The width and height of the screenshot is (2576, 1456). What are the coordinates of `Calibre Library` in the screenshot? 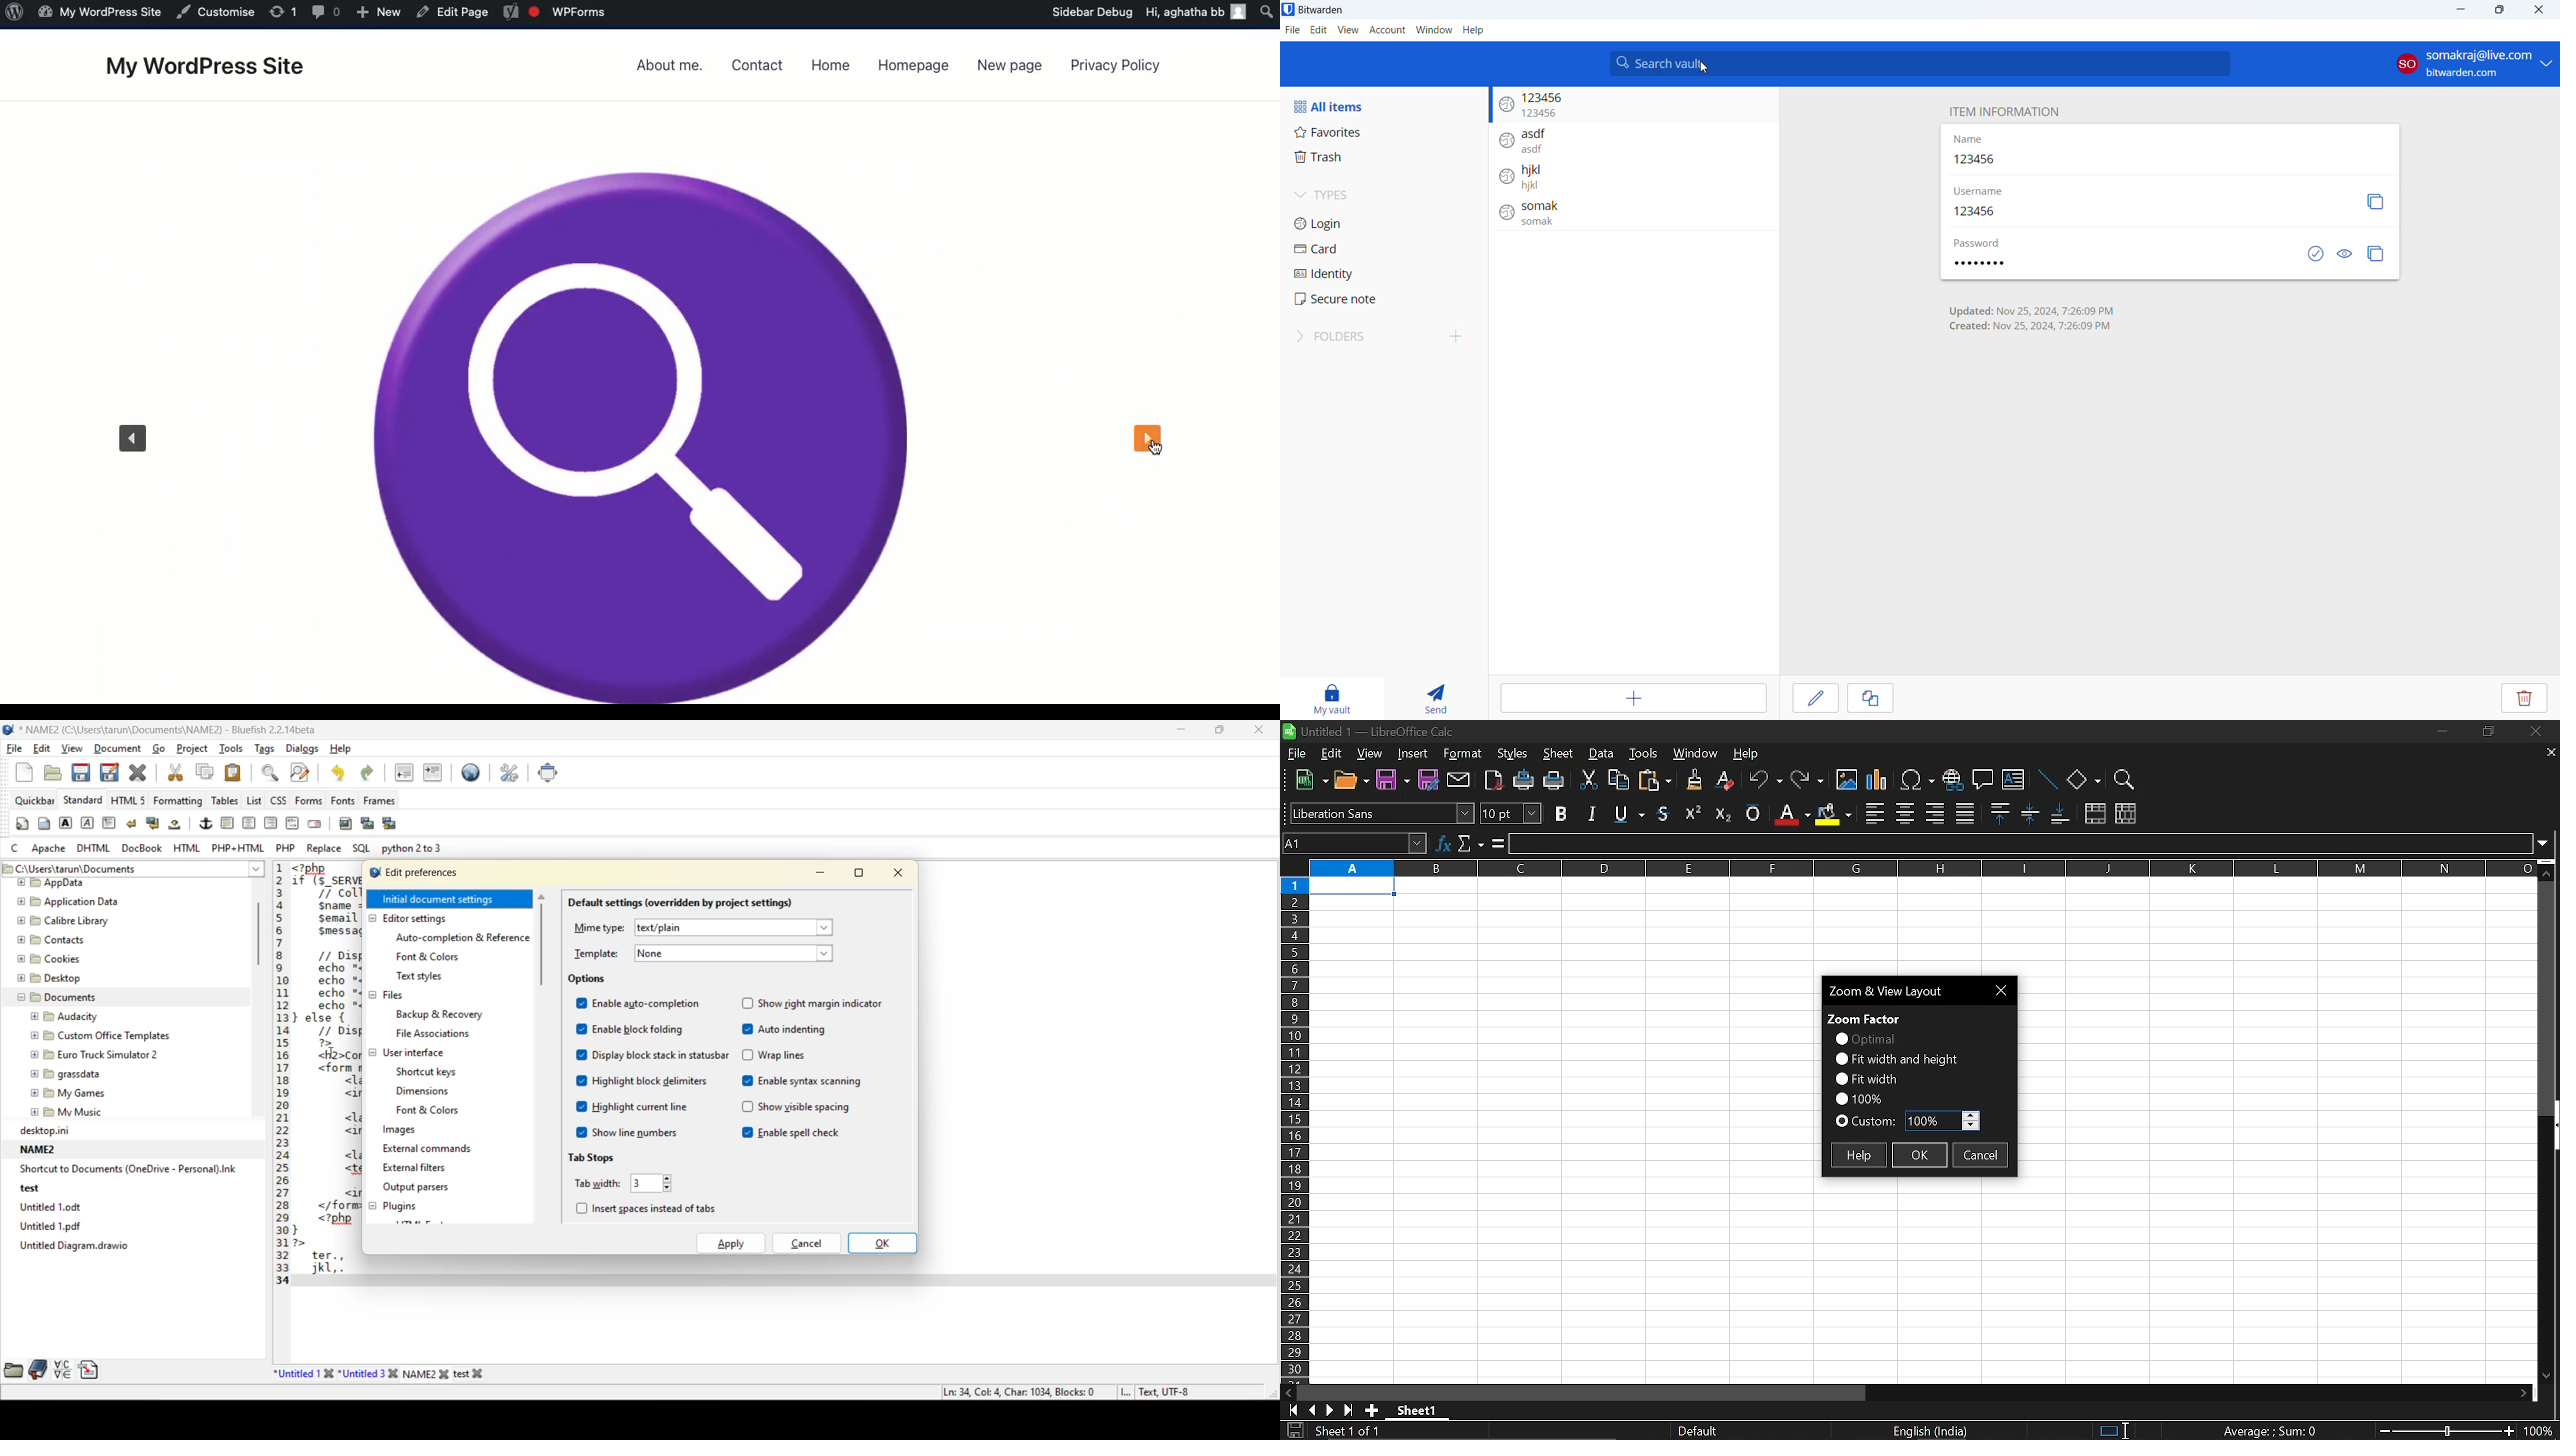 It's located at (63, 919).